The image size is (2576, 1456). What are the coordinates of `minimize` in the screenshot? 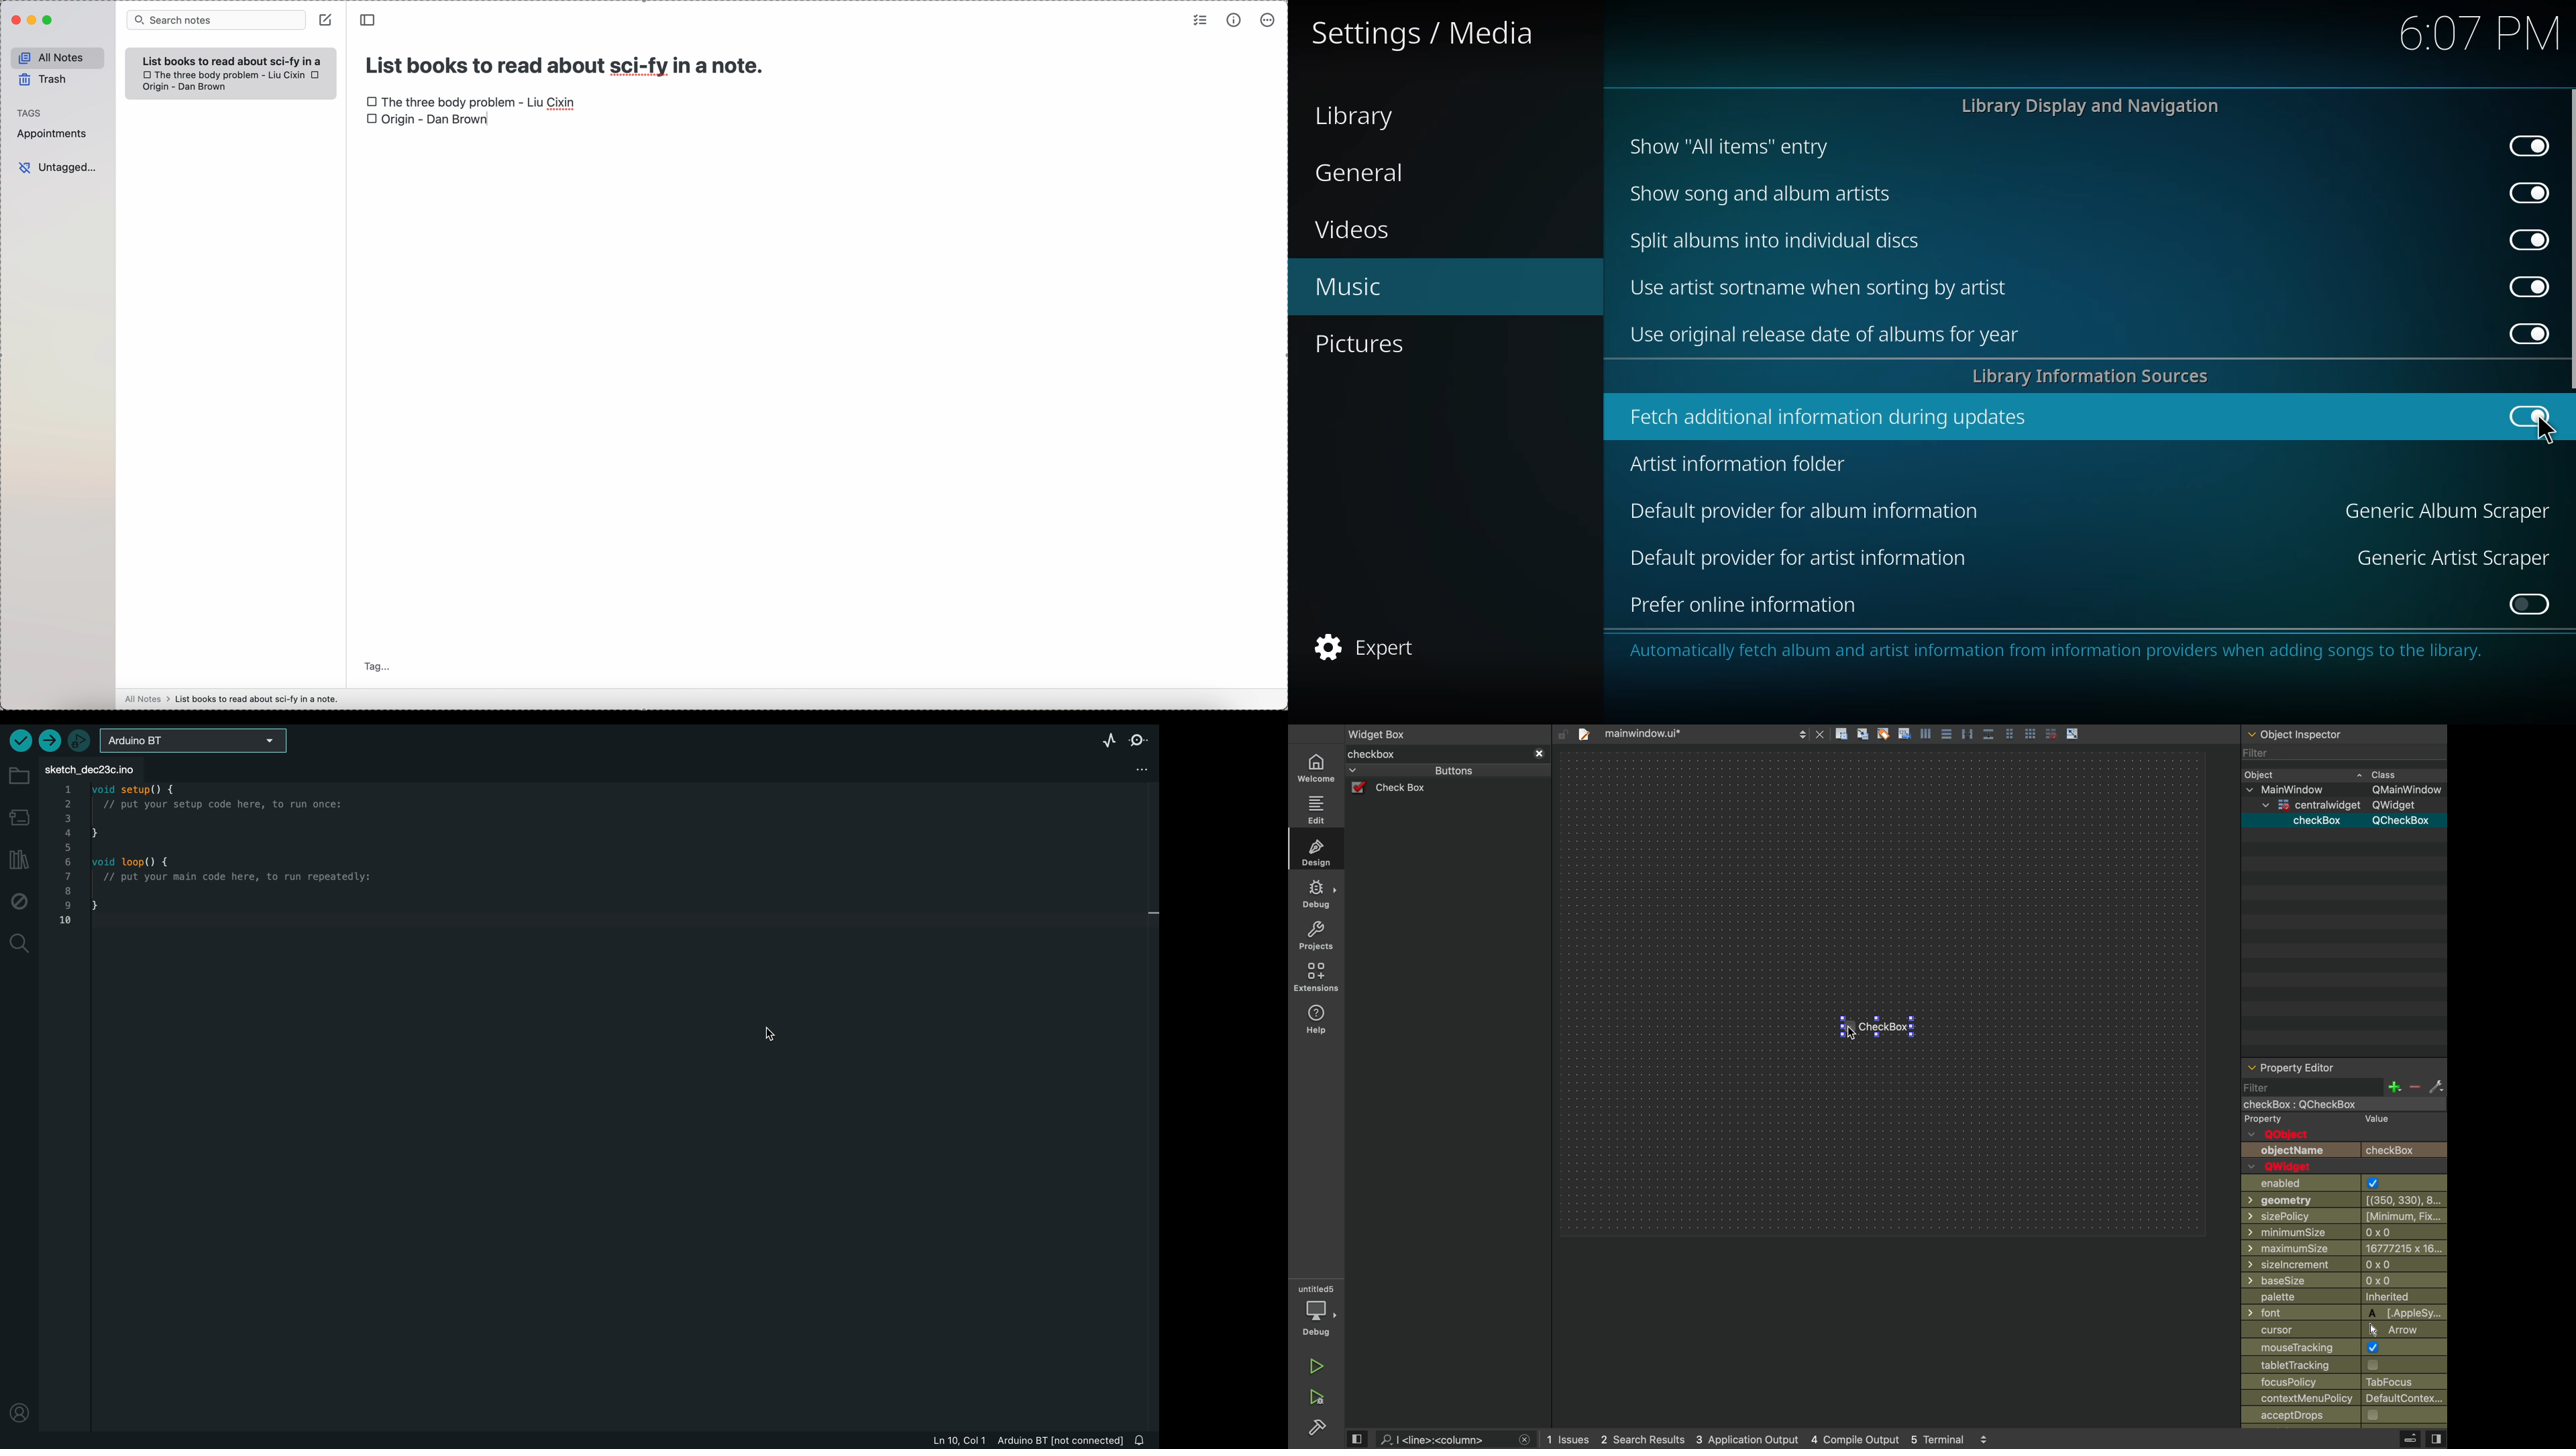 It's located at (30, 20).